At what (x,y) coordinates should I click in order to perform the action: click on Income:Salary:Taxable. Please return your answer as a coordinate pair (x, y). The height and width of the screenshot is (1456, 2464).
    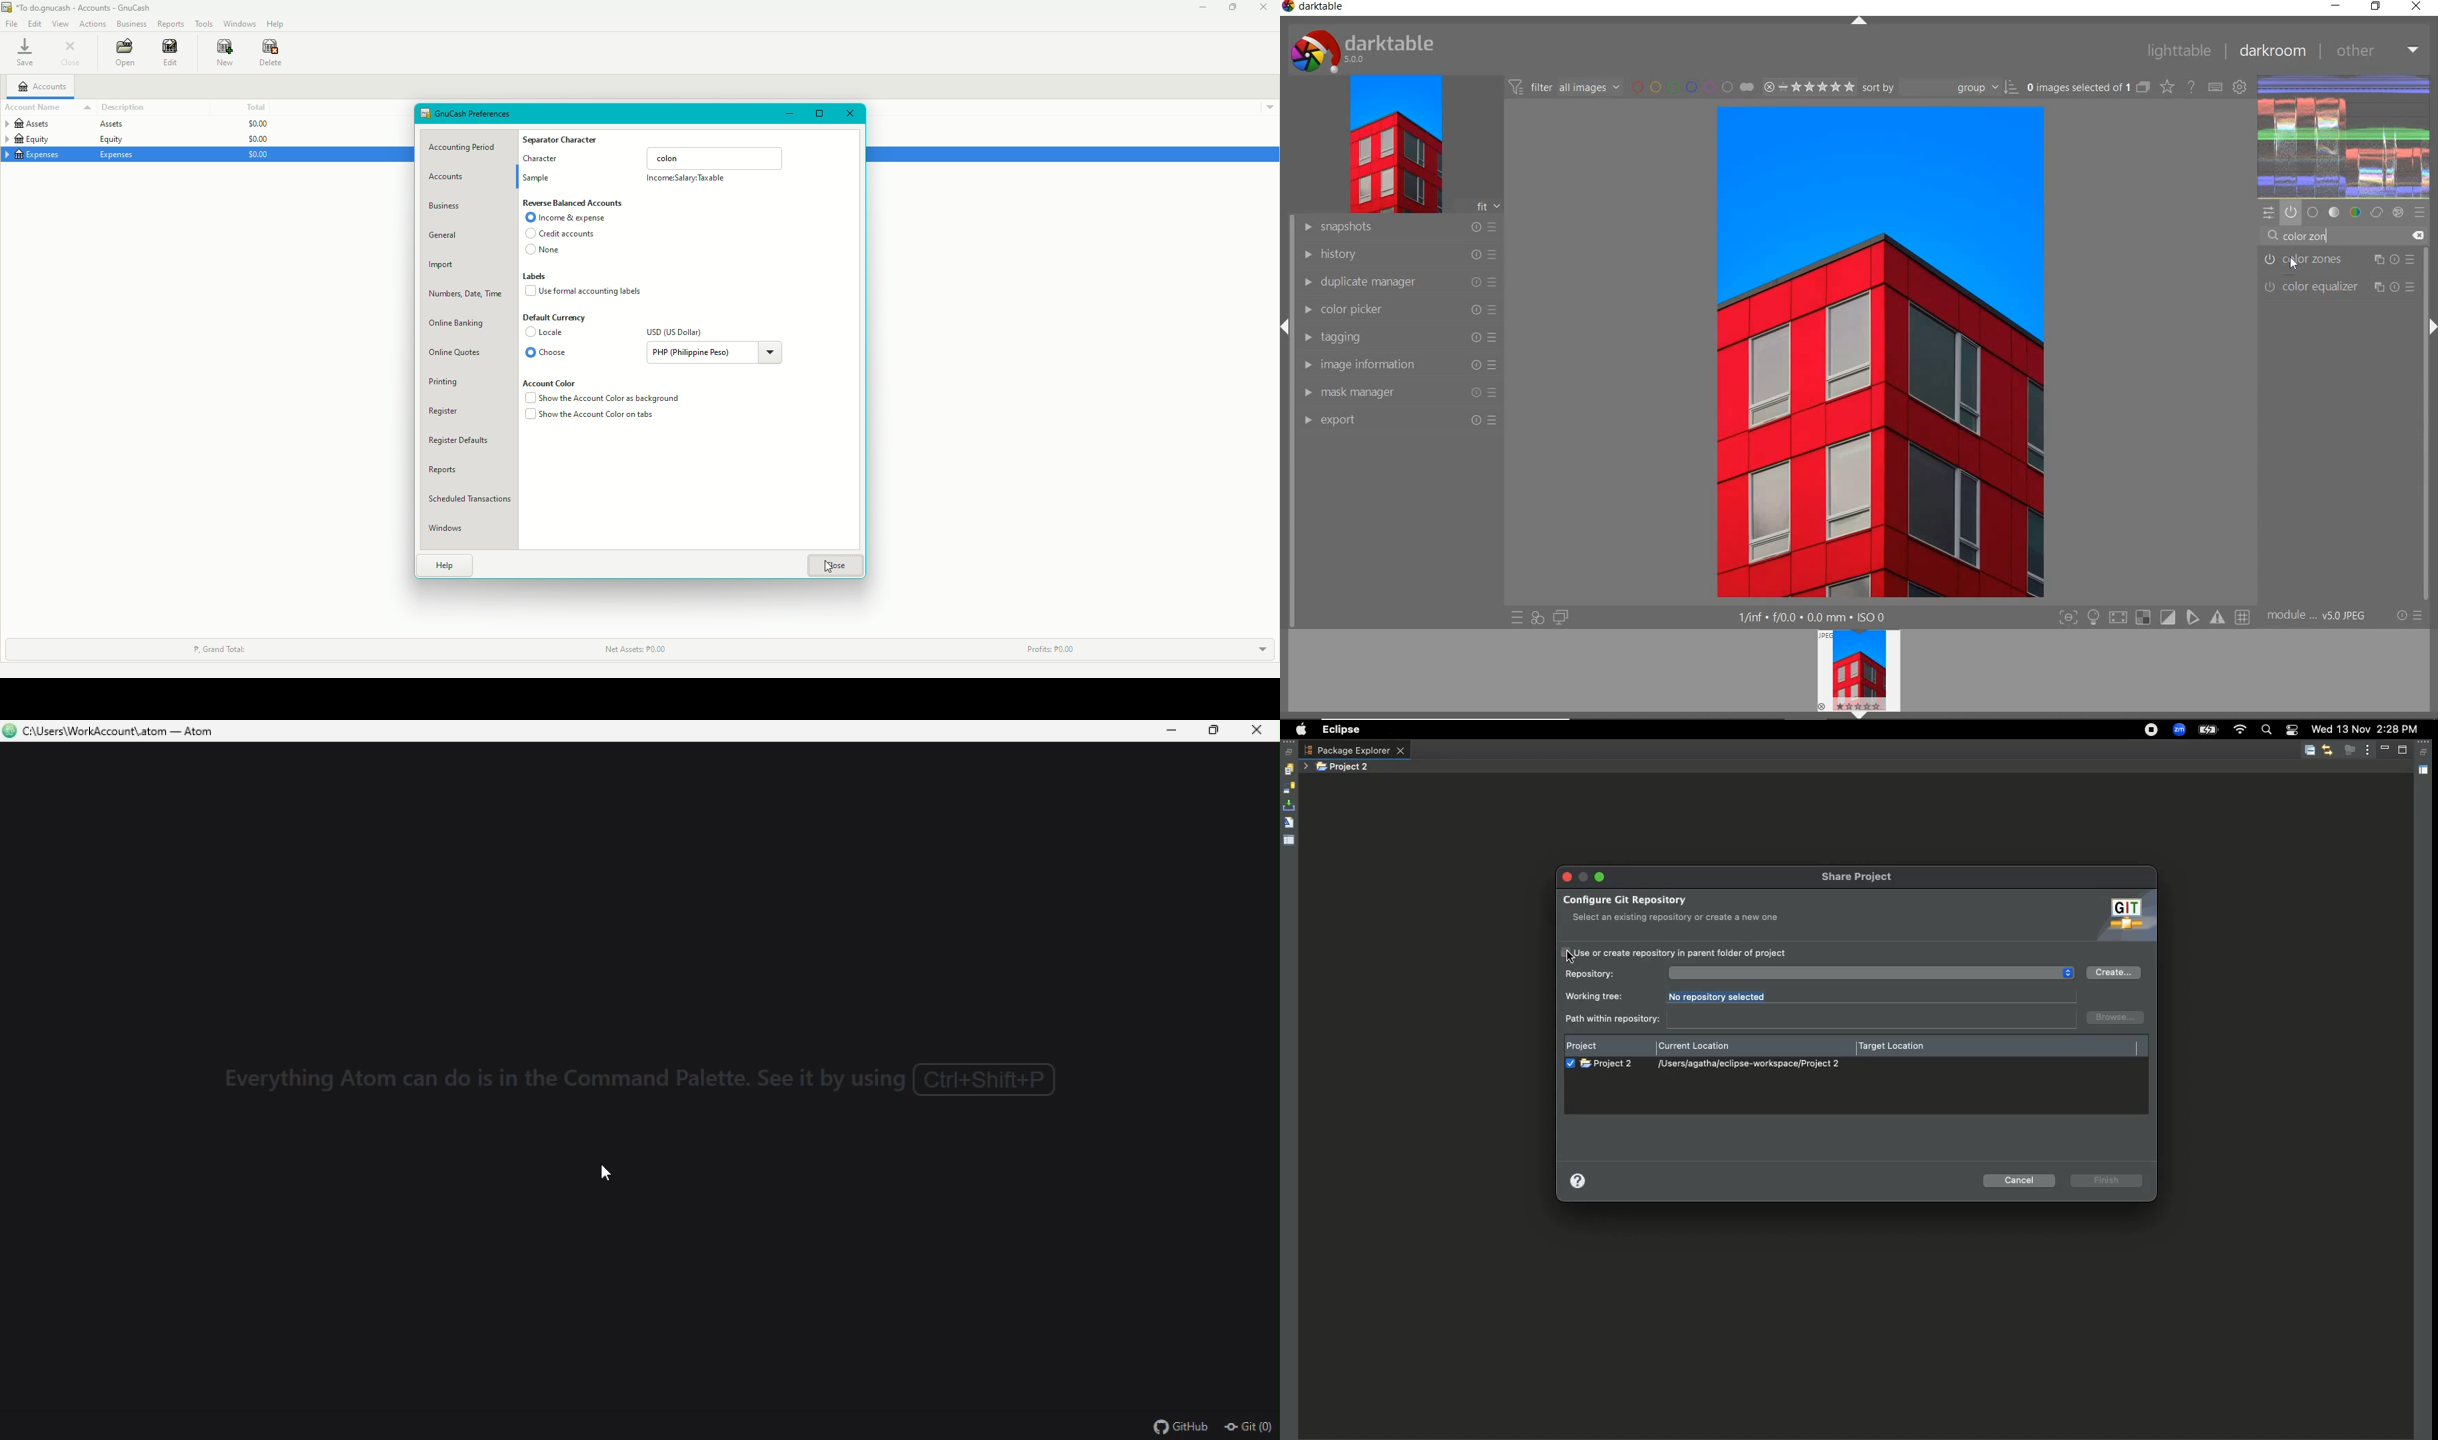
    Looking at the image, I should click on (688, 179).